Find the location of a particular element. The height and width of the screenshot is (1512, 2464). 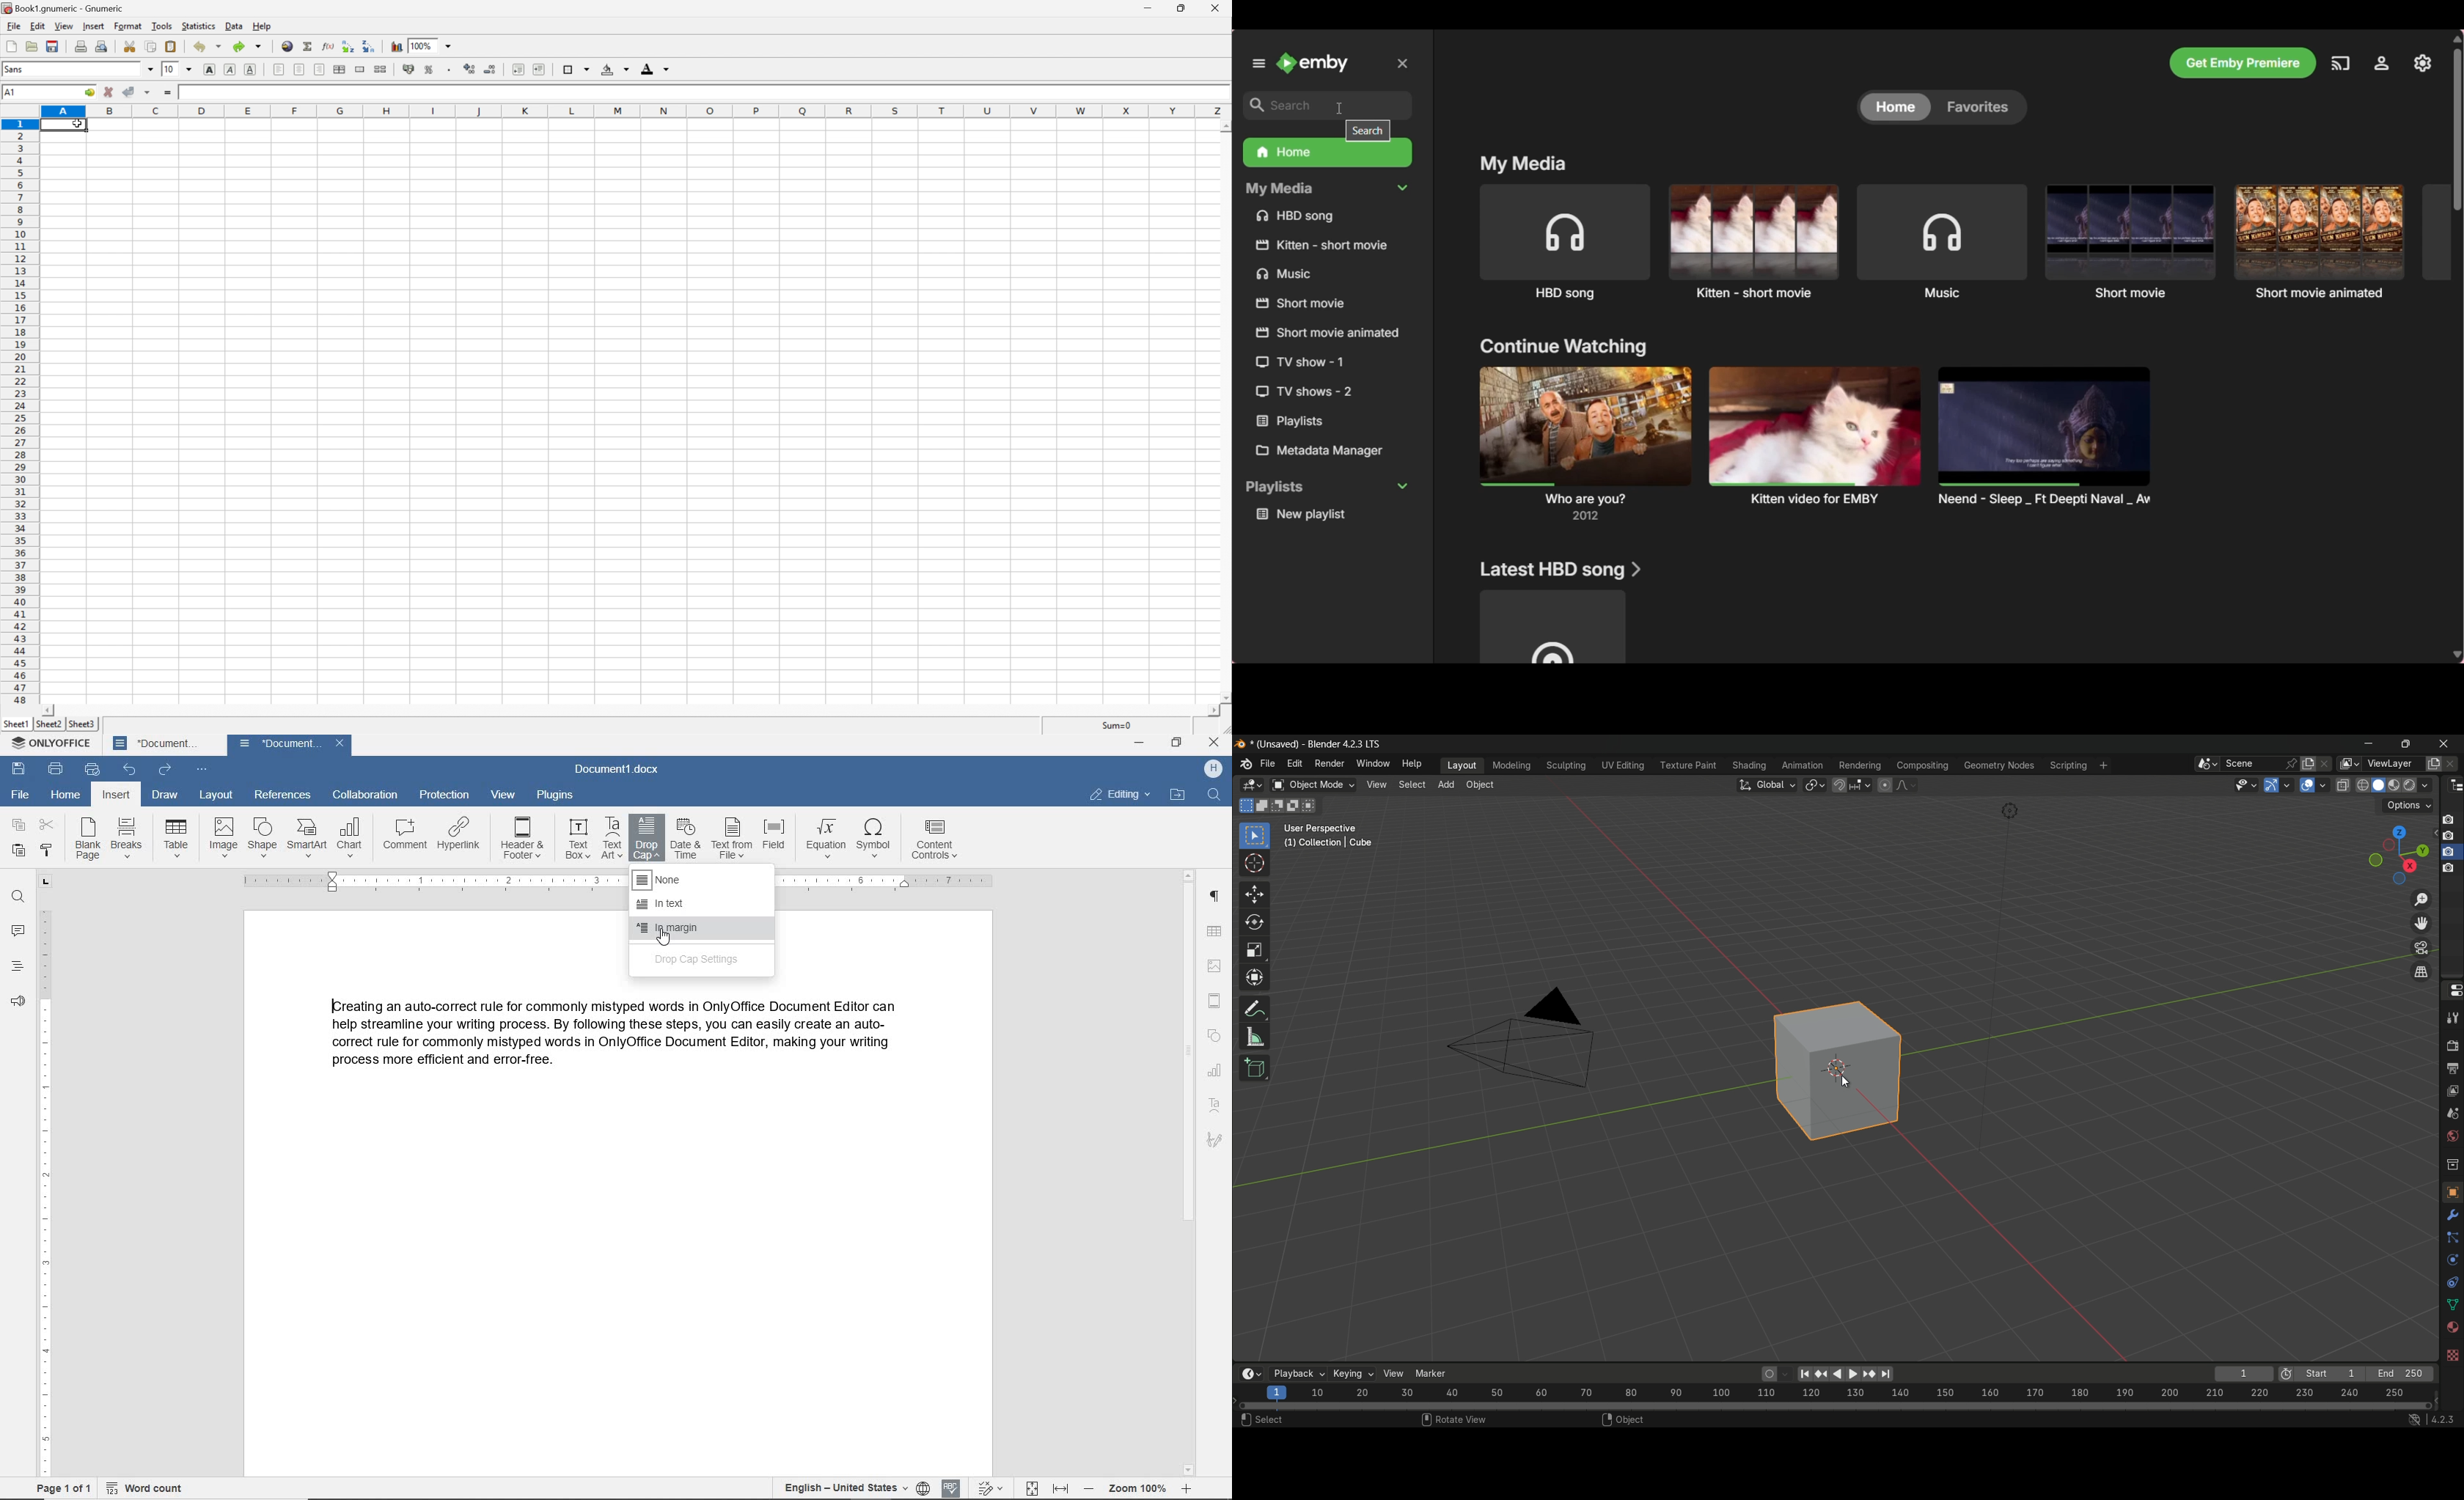

transform is located at coordinates (1254, 976).